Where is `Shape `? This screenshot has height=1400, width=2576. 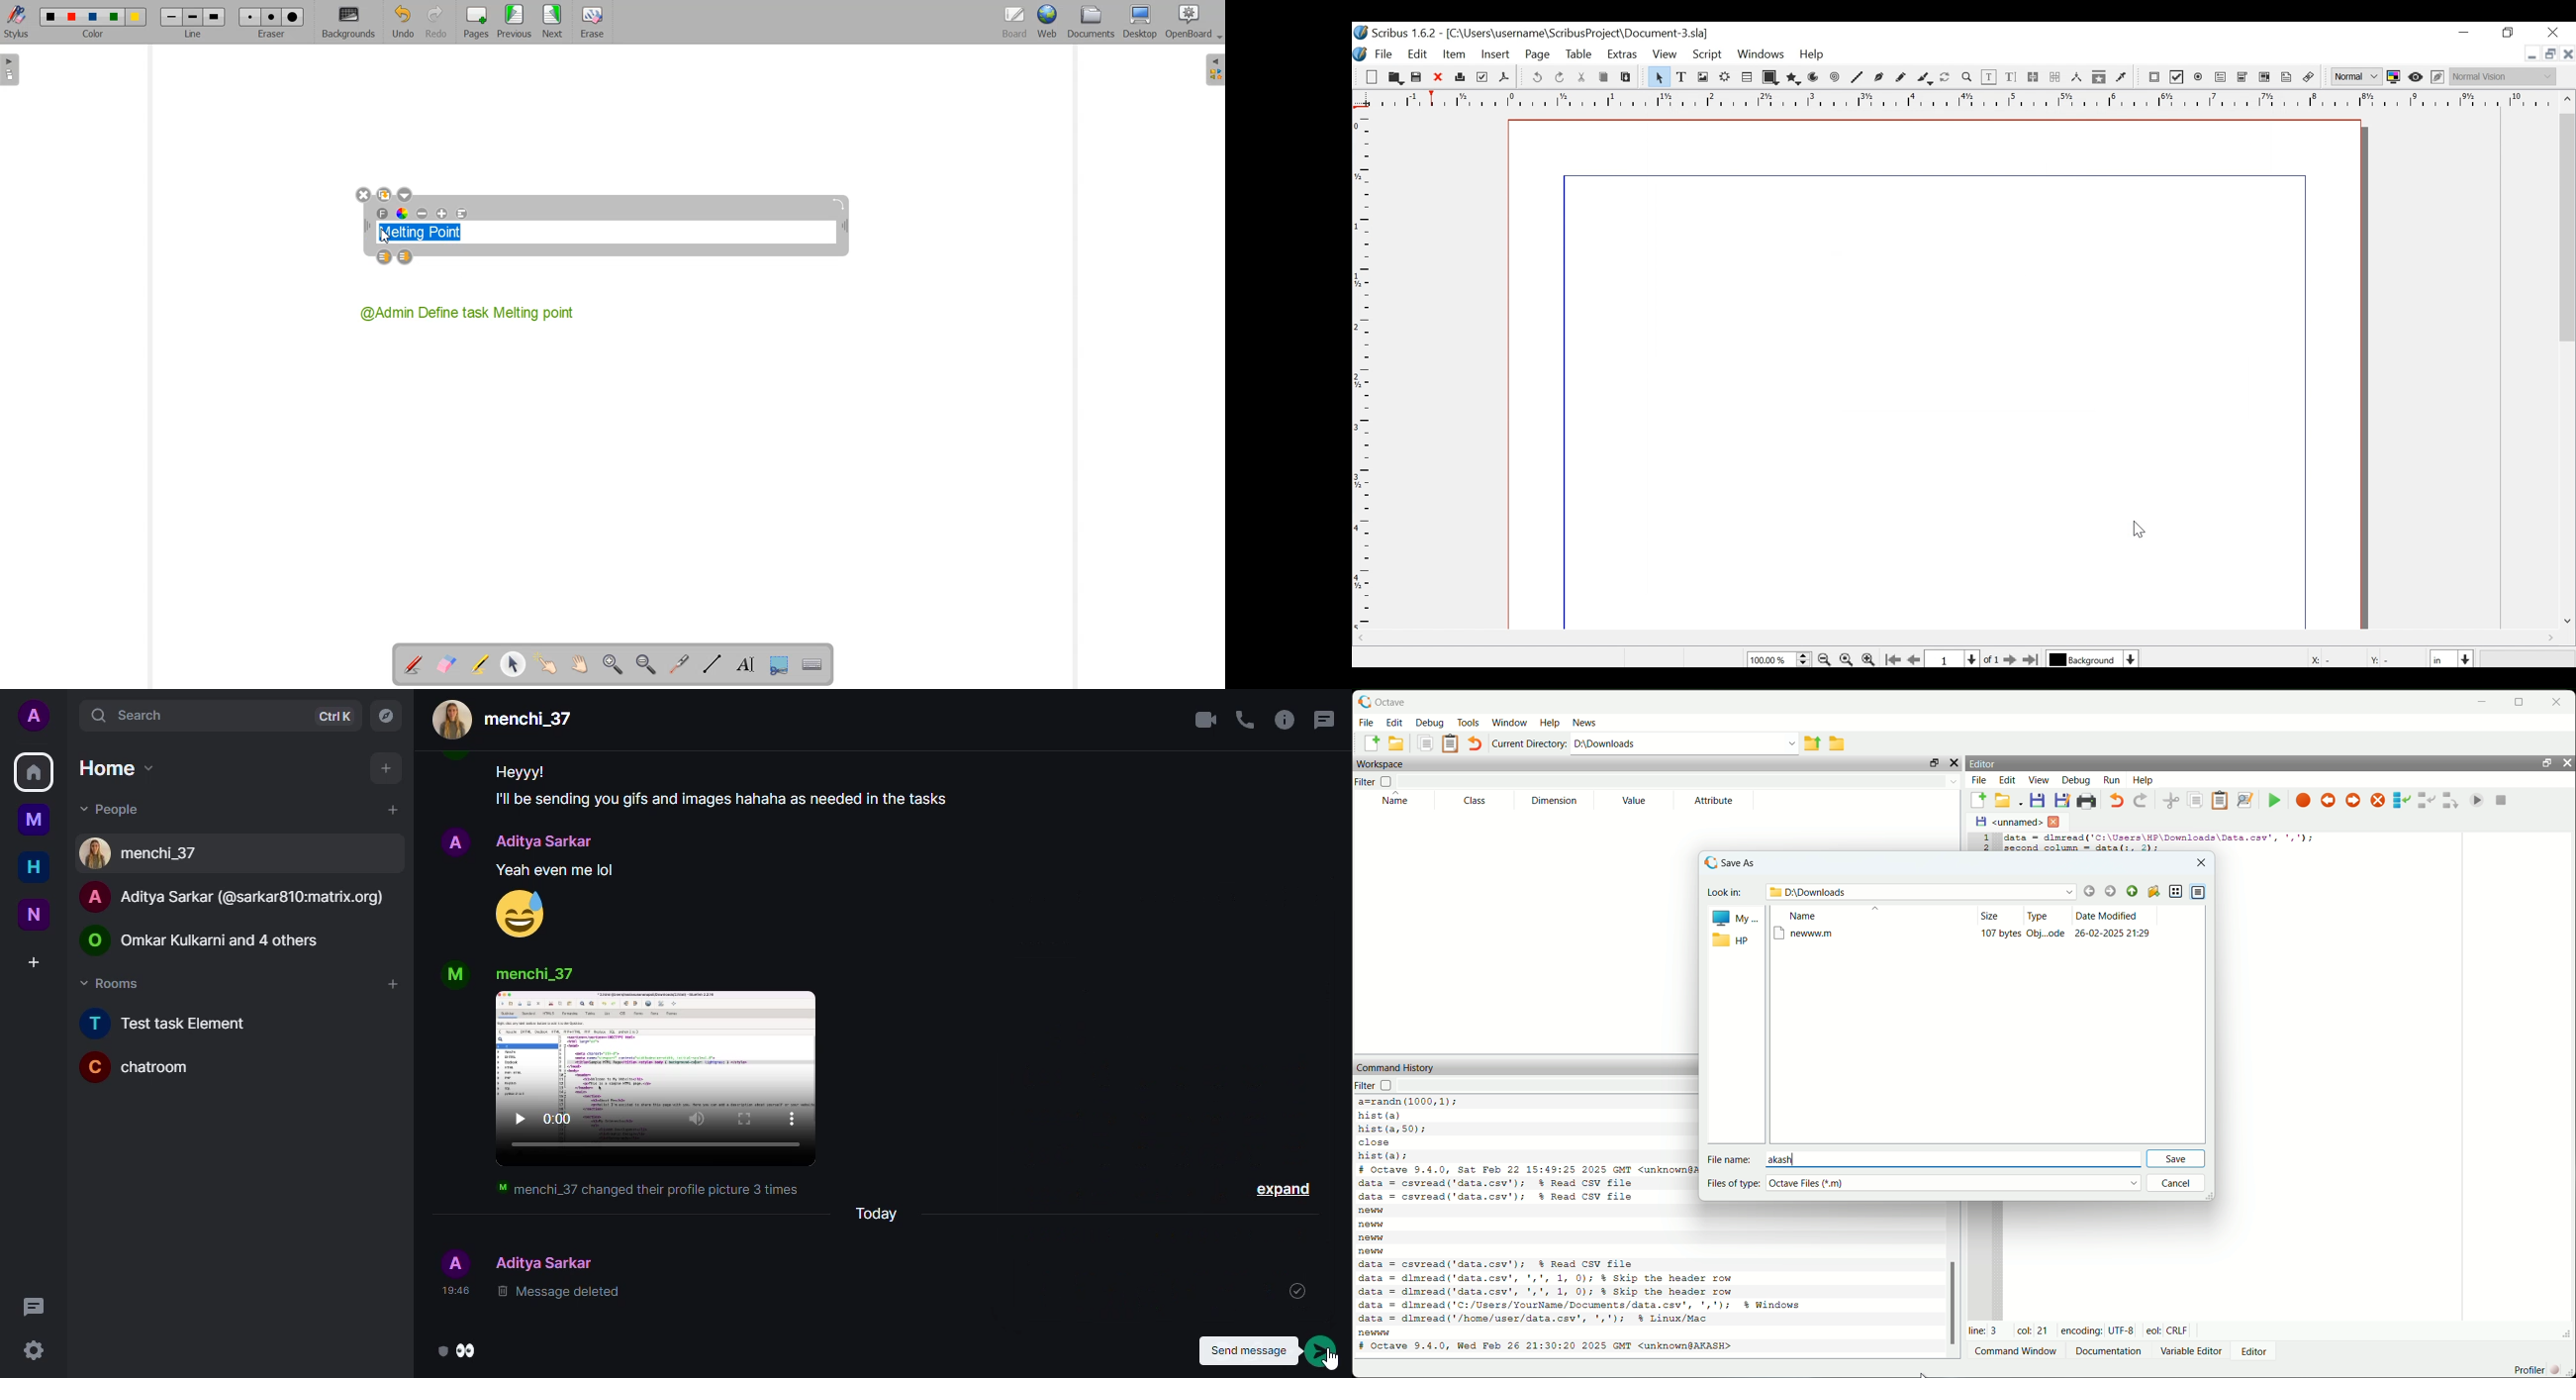 Shape  is located at coordinates (1770, 77).